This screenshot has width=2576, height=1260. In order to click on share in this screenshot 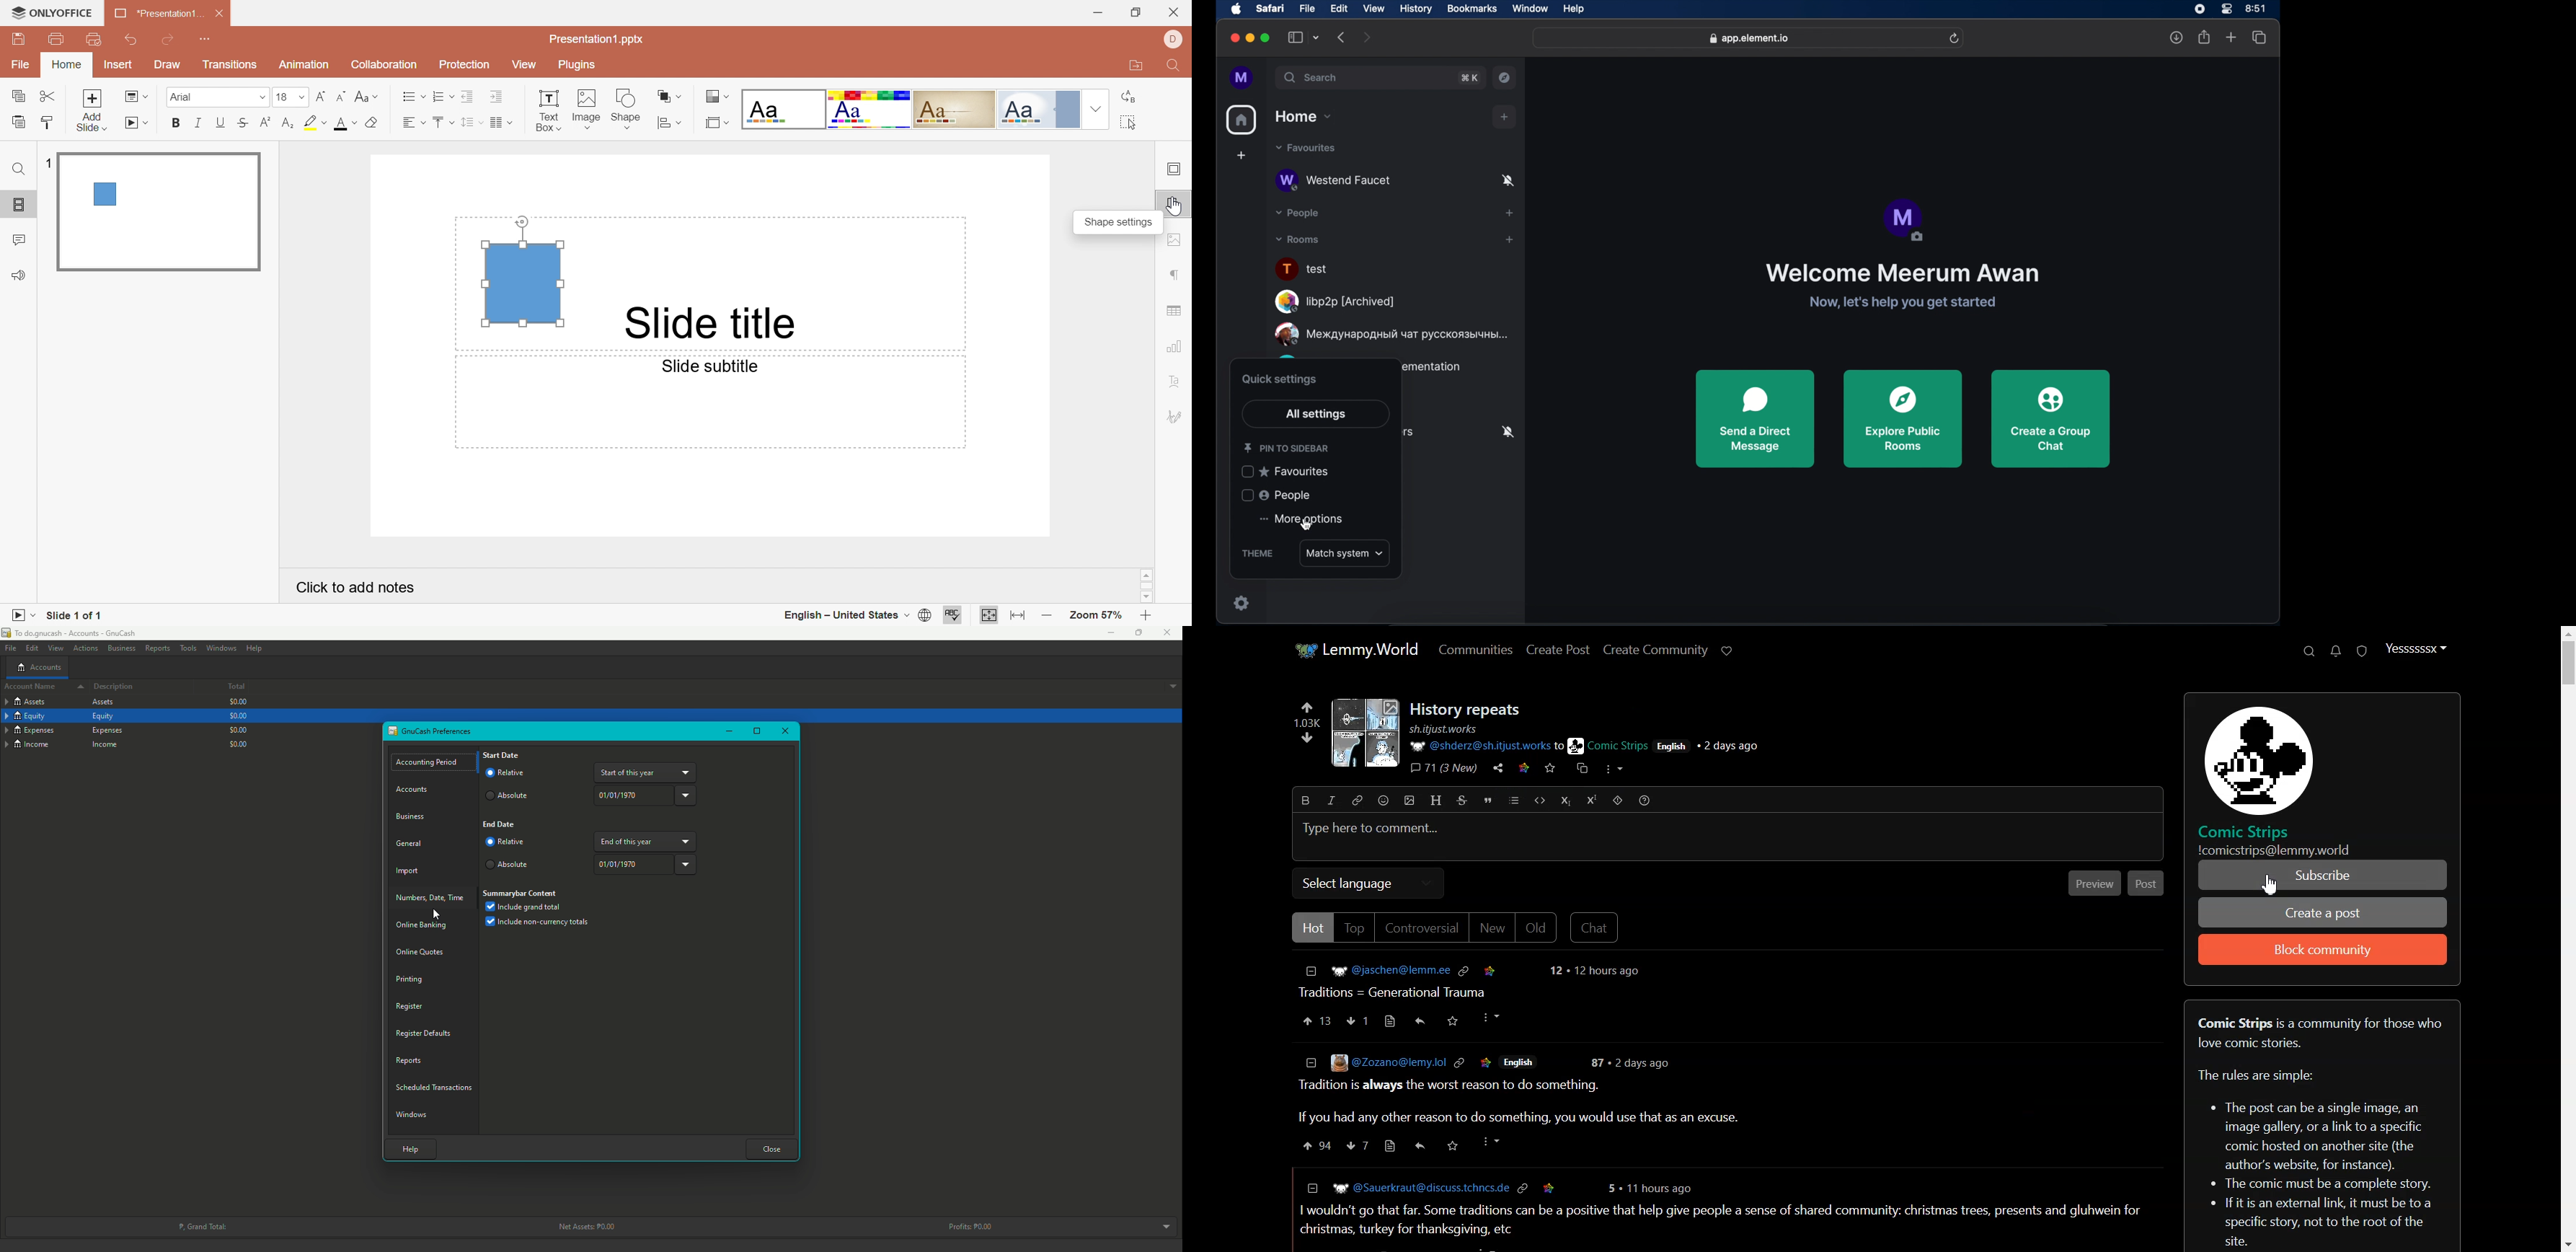, I will do `click(2203, 37)`.